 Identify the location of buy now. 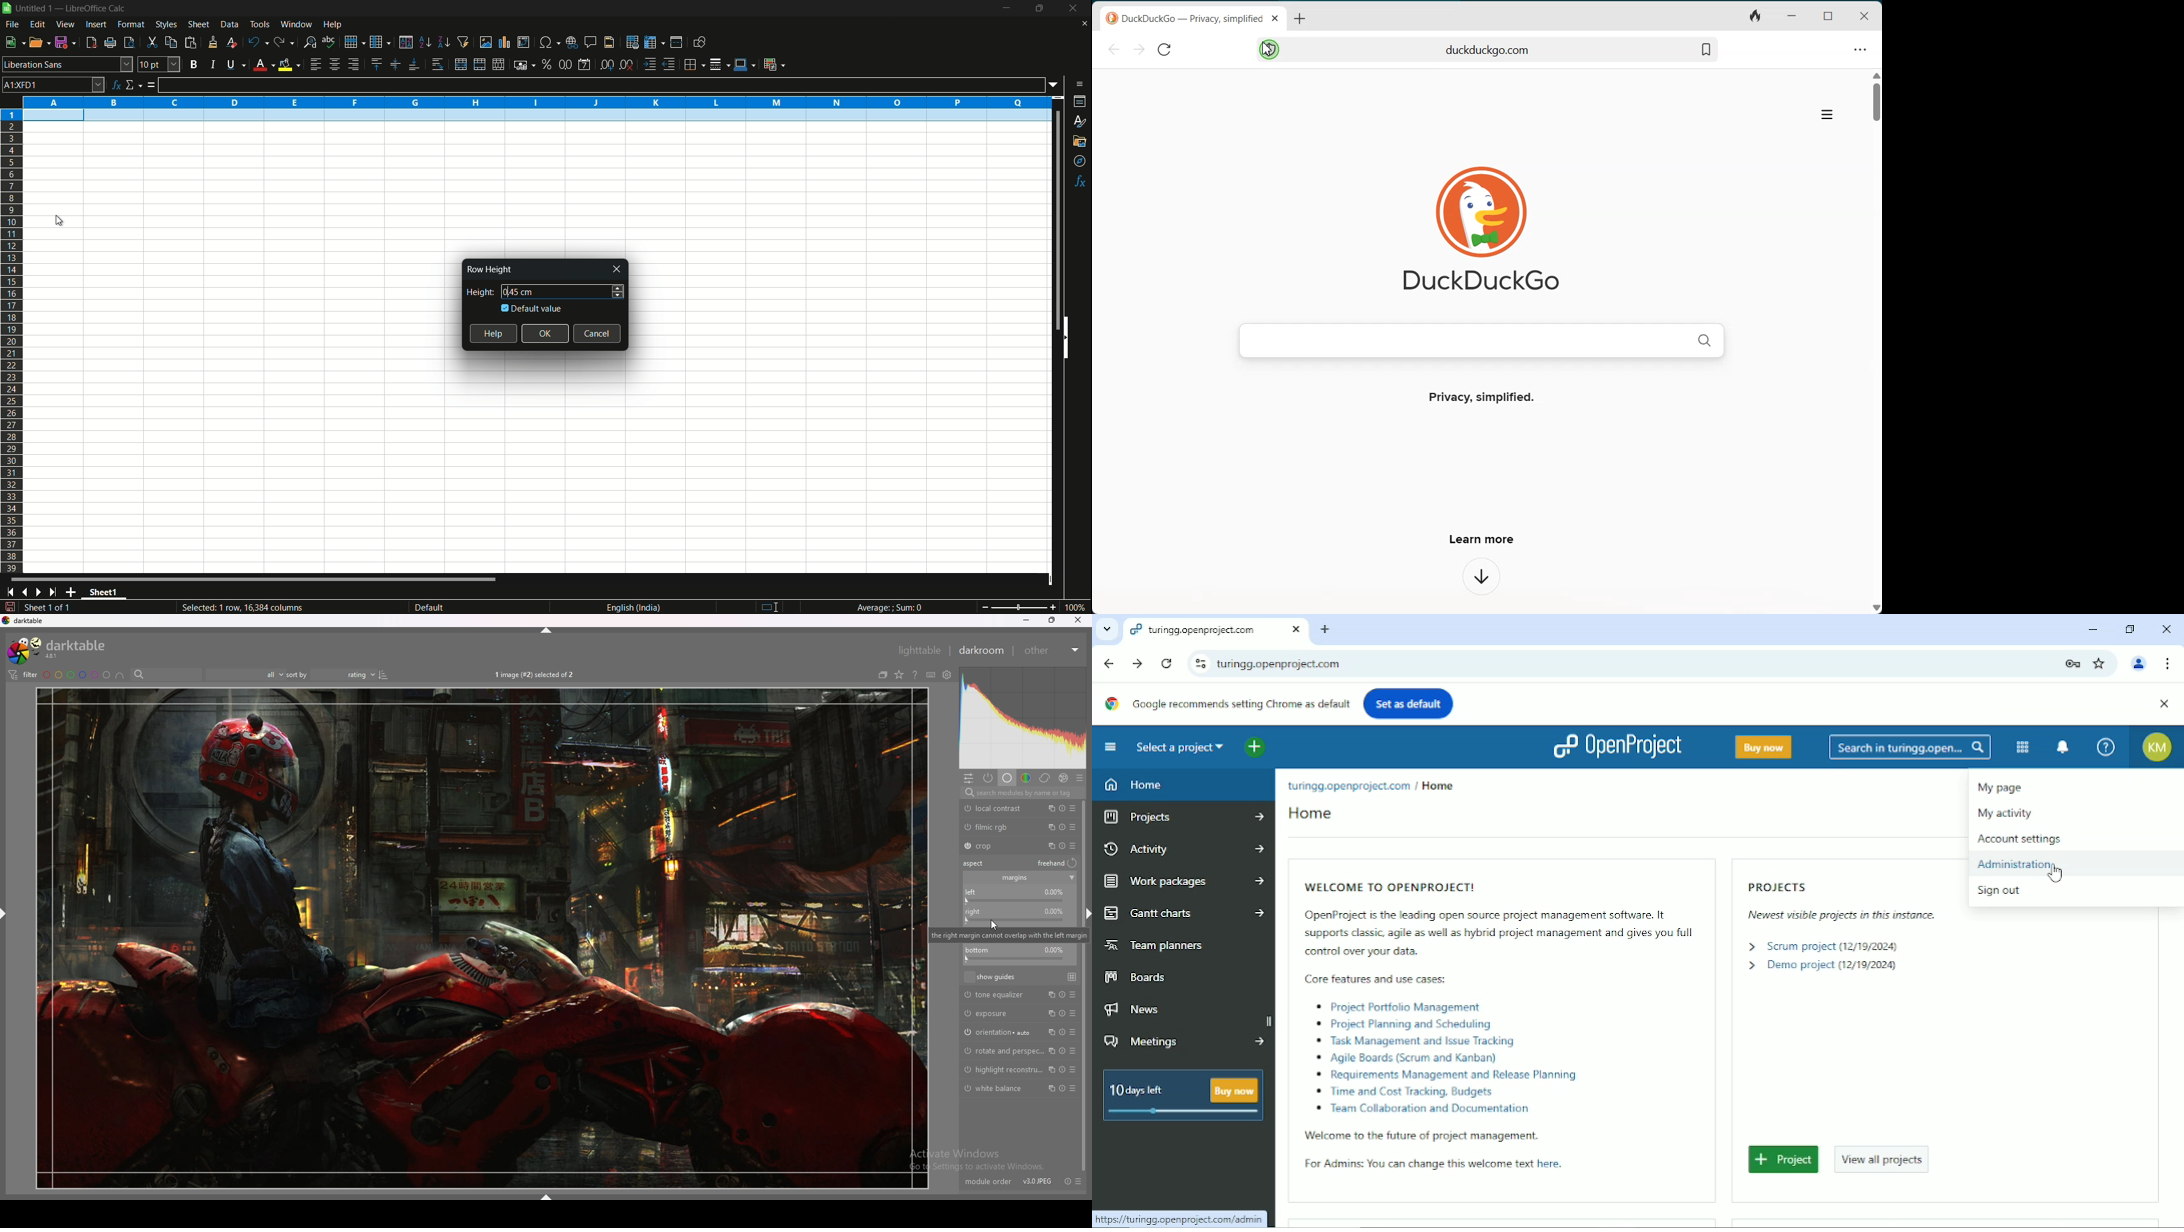
(1234, 1090).